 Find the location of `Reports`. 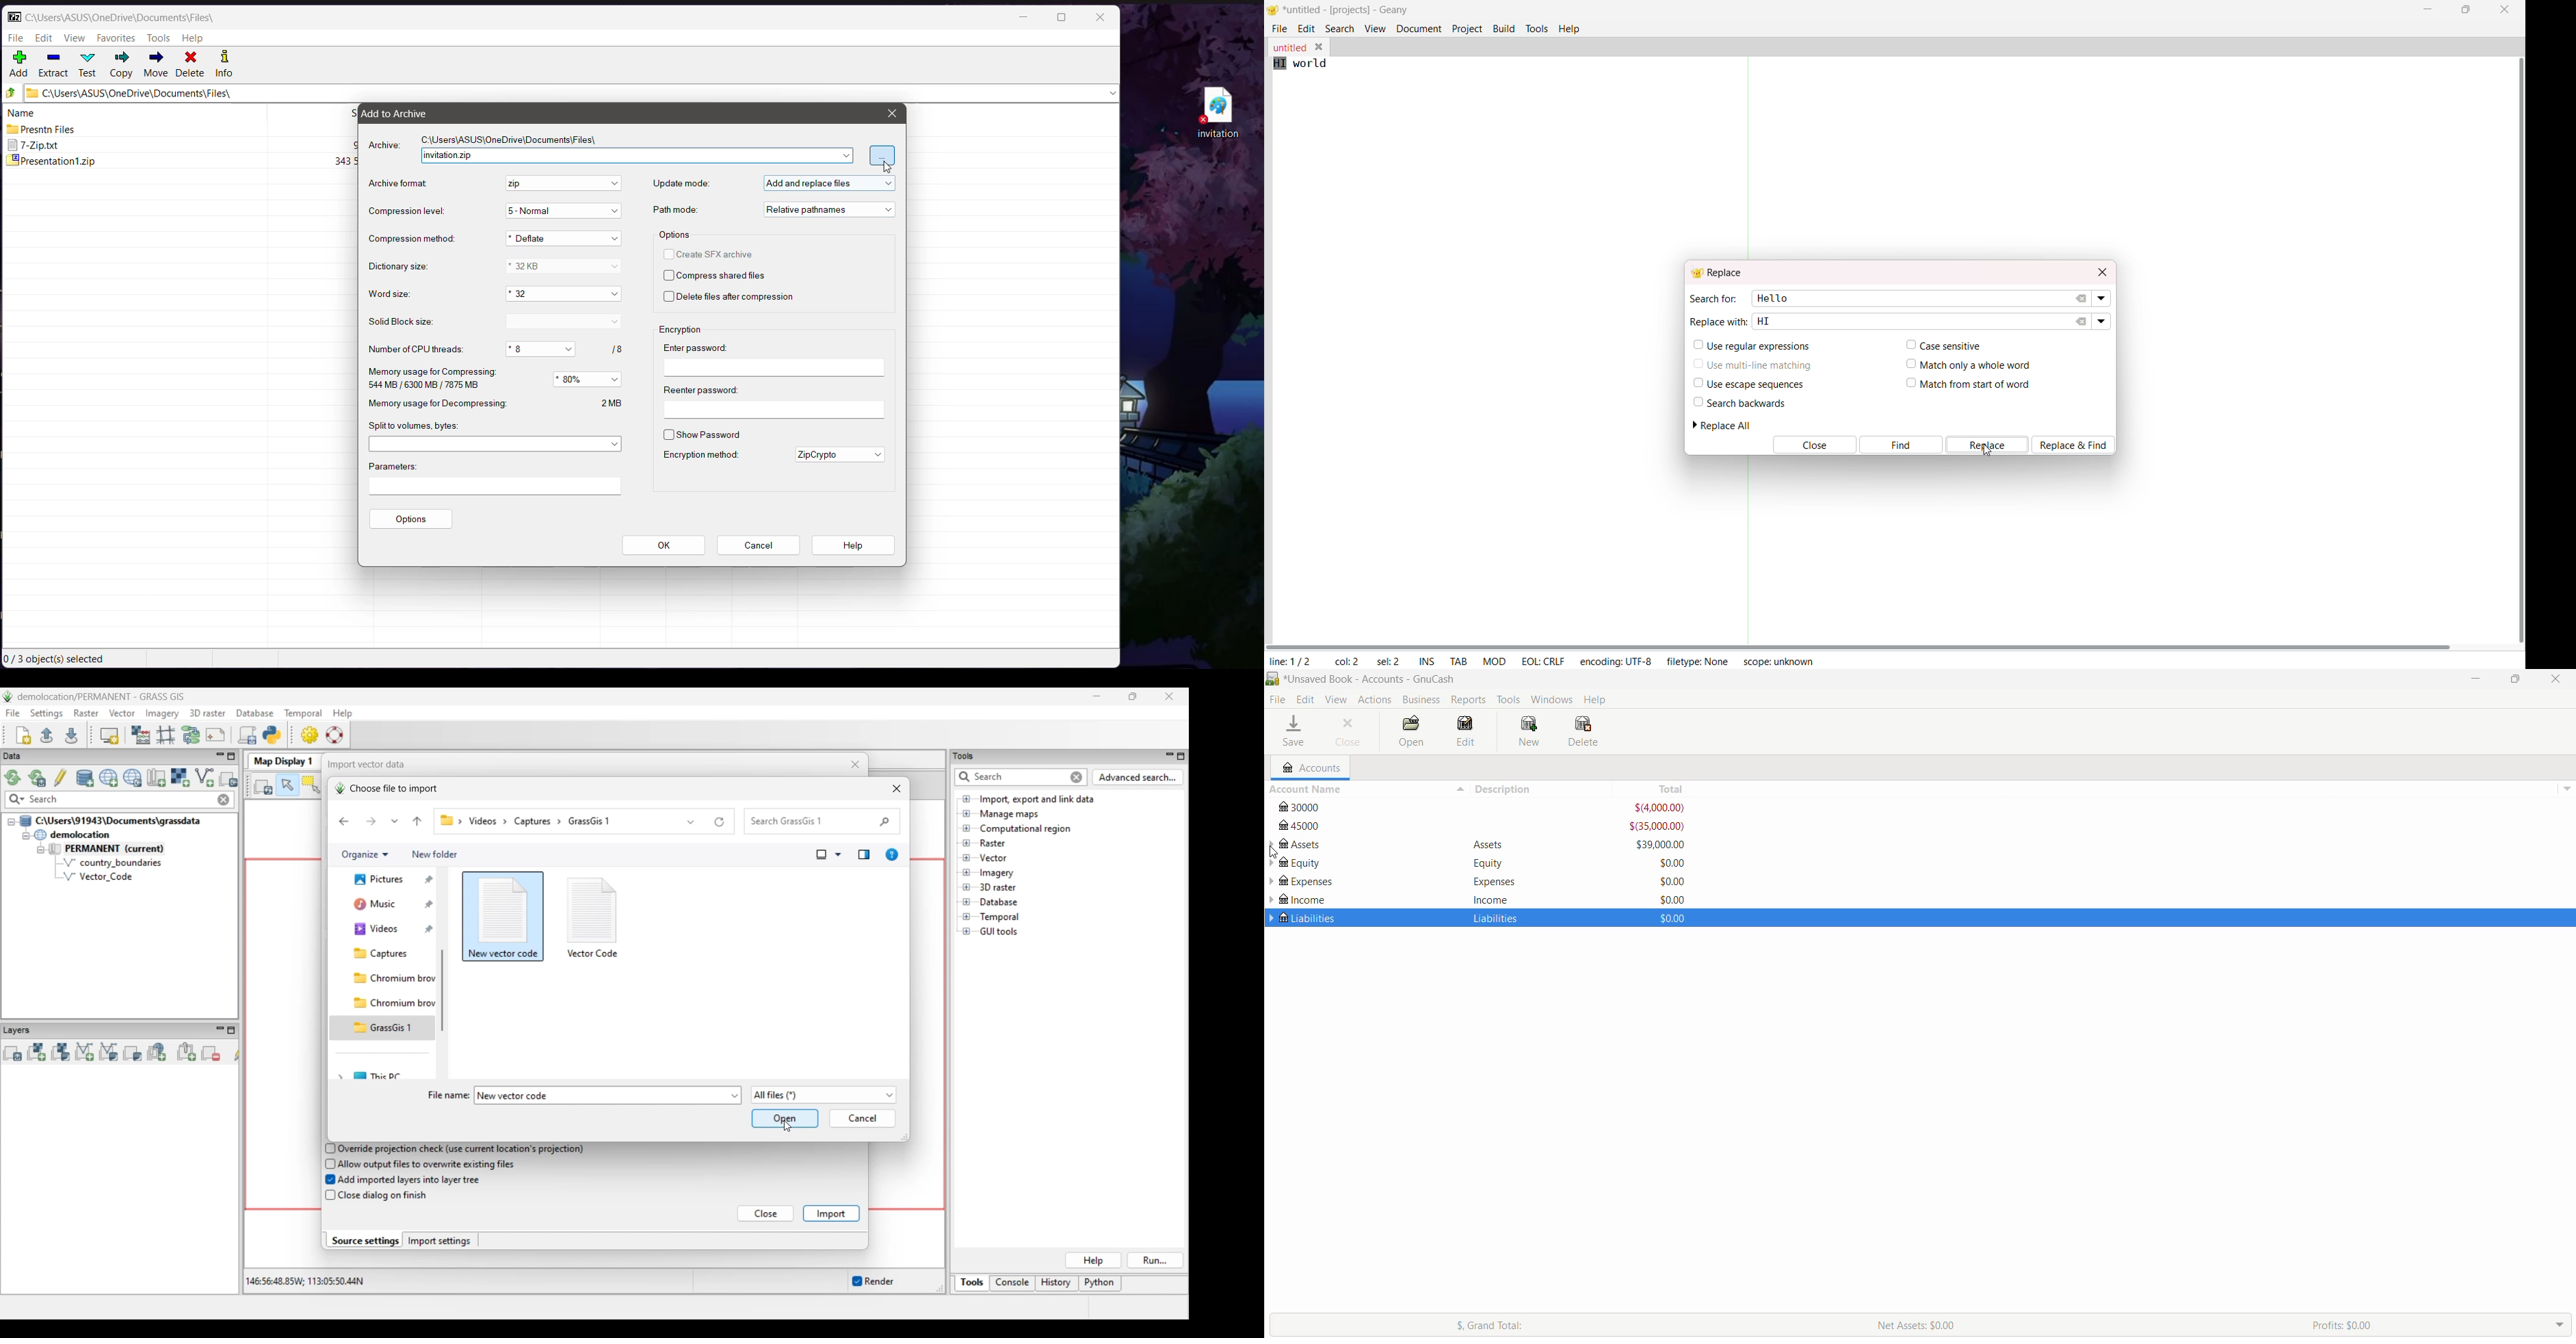

Reports is located at coordinates (1471, 700).